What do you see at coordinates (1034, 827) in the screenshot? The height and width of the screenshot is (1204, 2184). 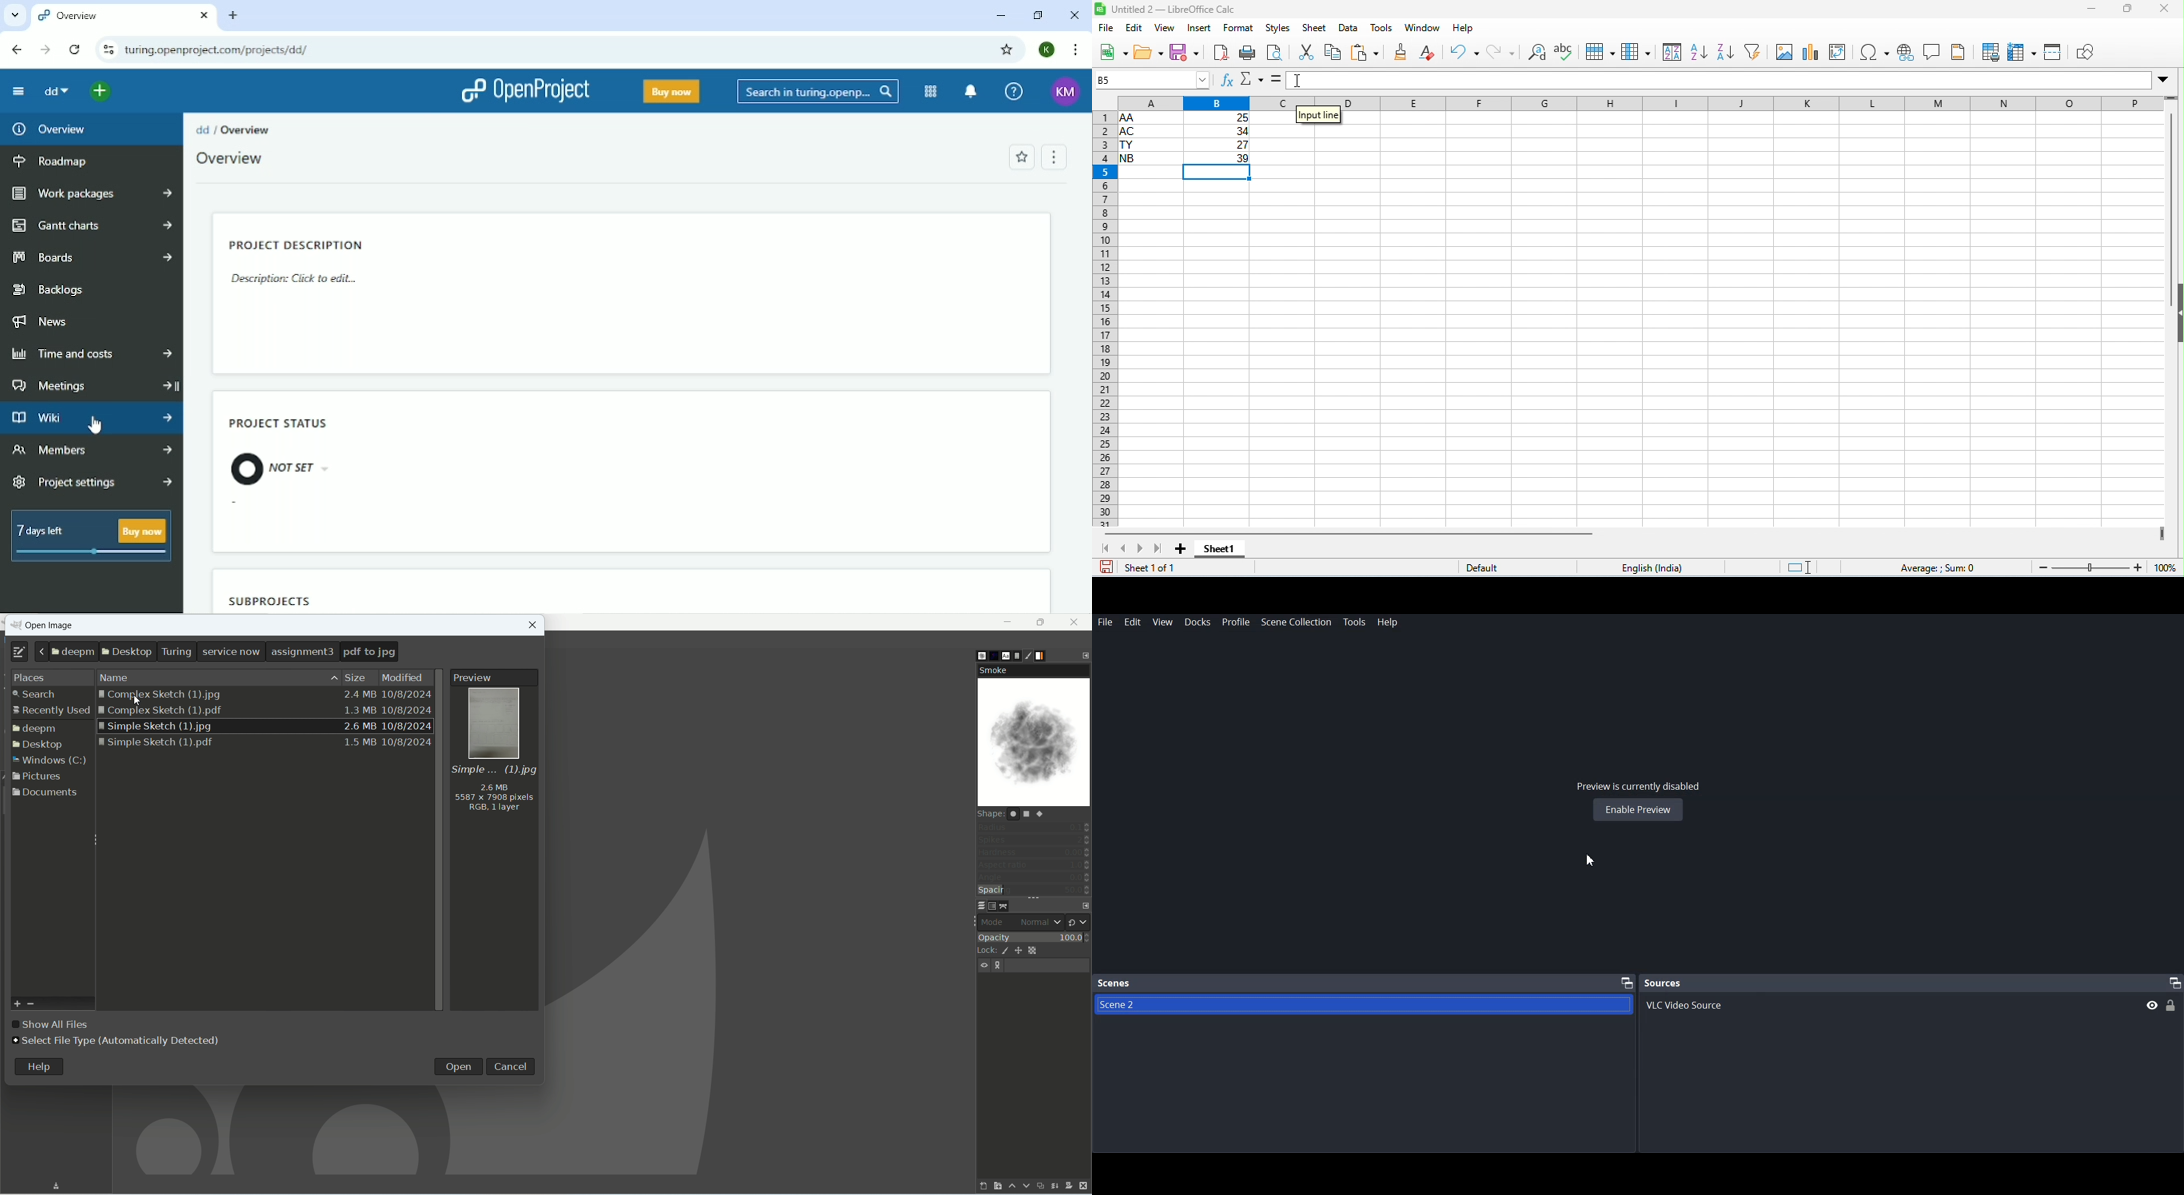 I see `radius` at bounding box center [1034, 827].